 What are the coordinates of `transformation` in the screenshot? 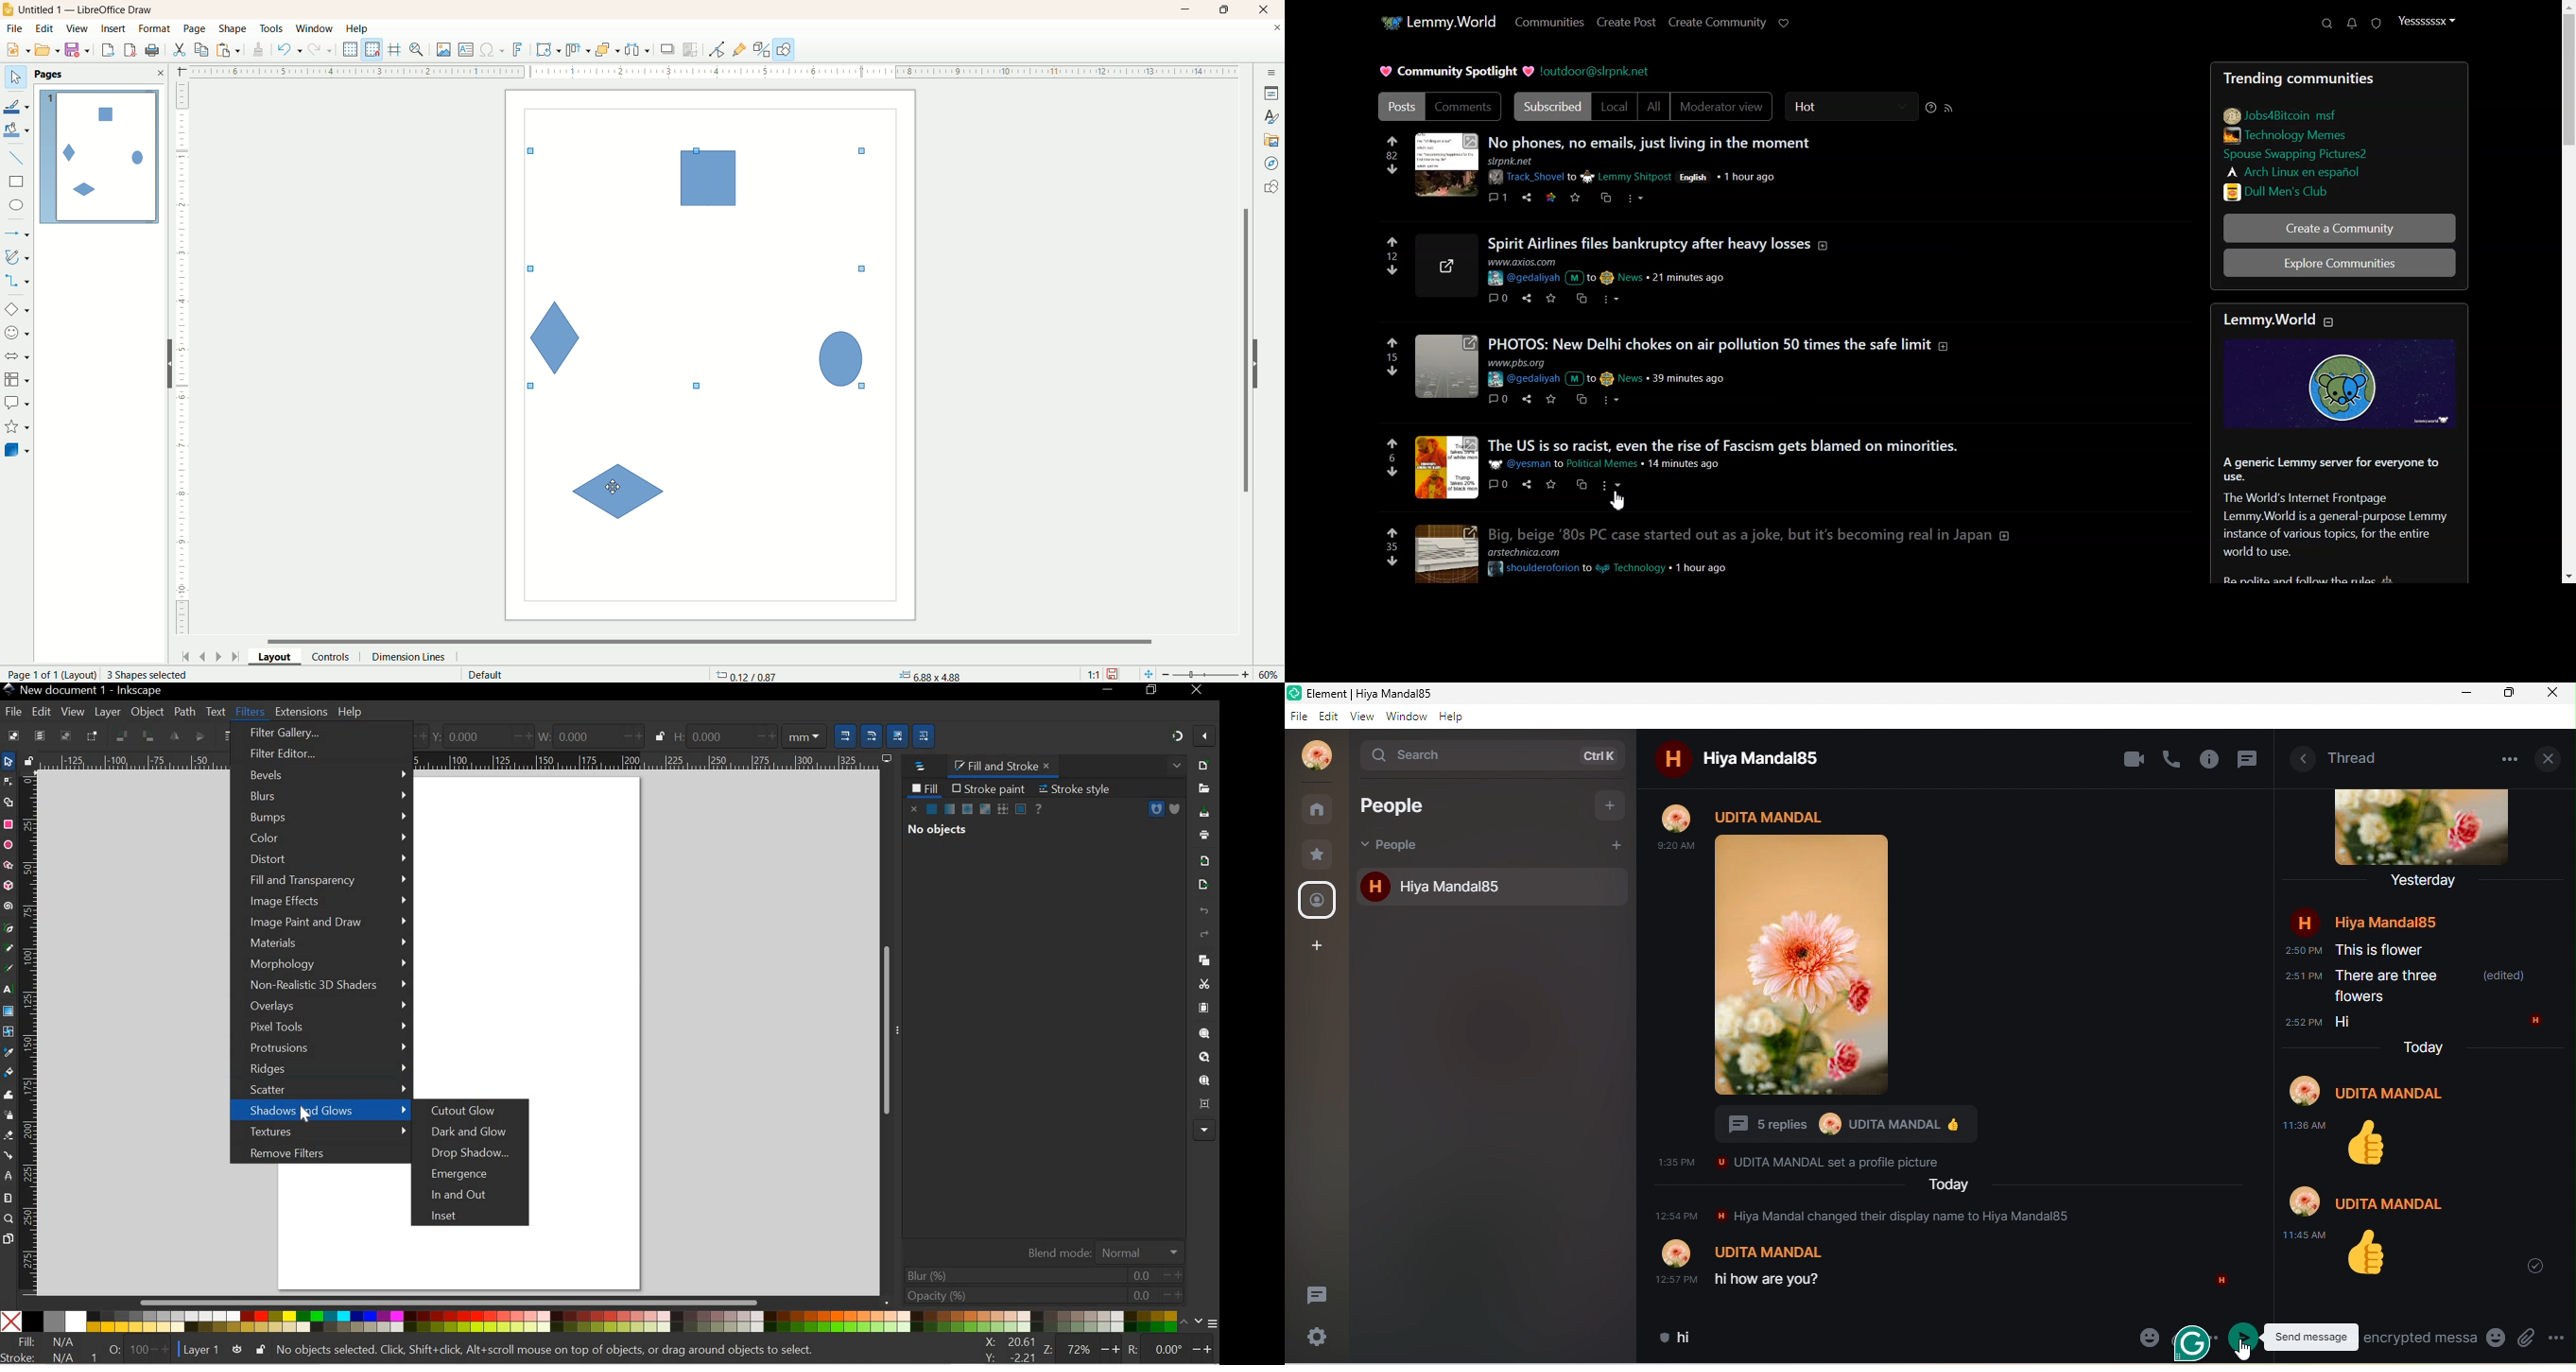 It's located at (549, 50).